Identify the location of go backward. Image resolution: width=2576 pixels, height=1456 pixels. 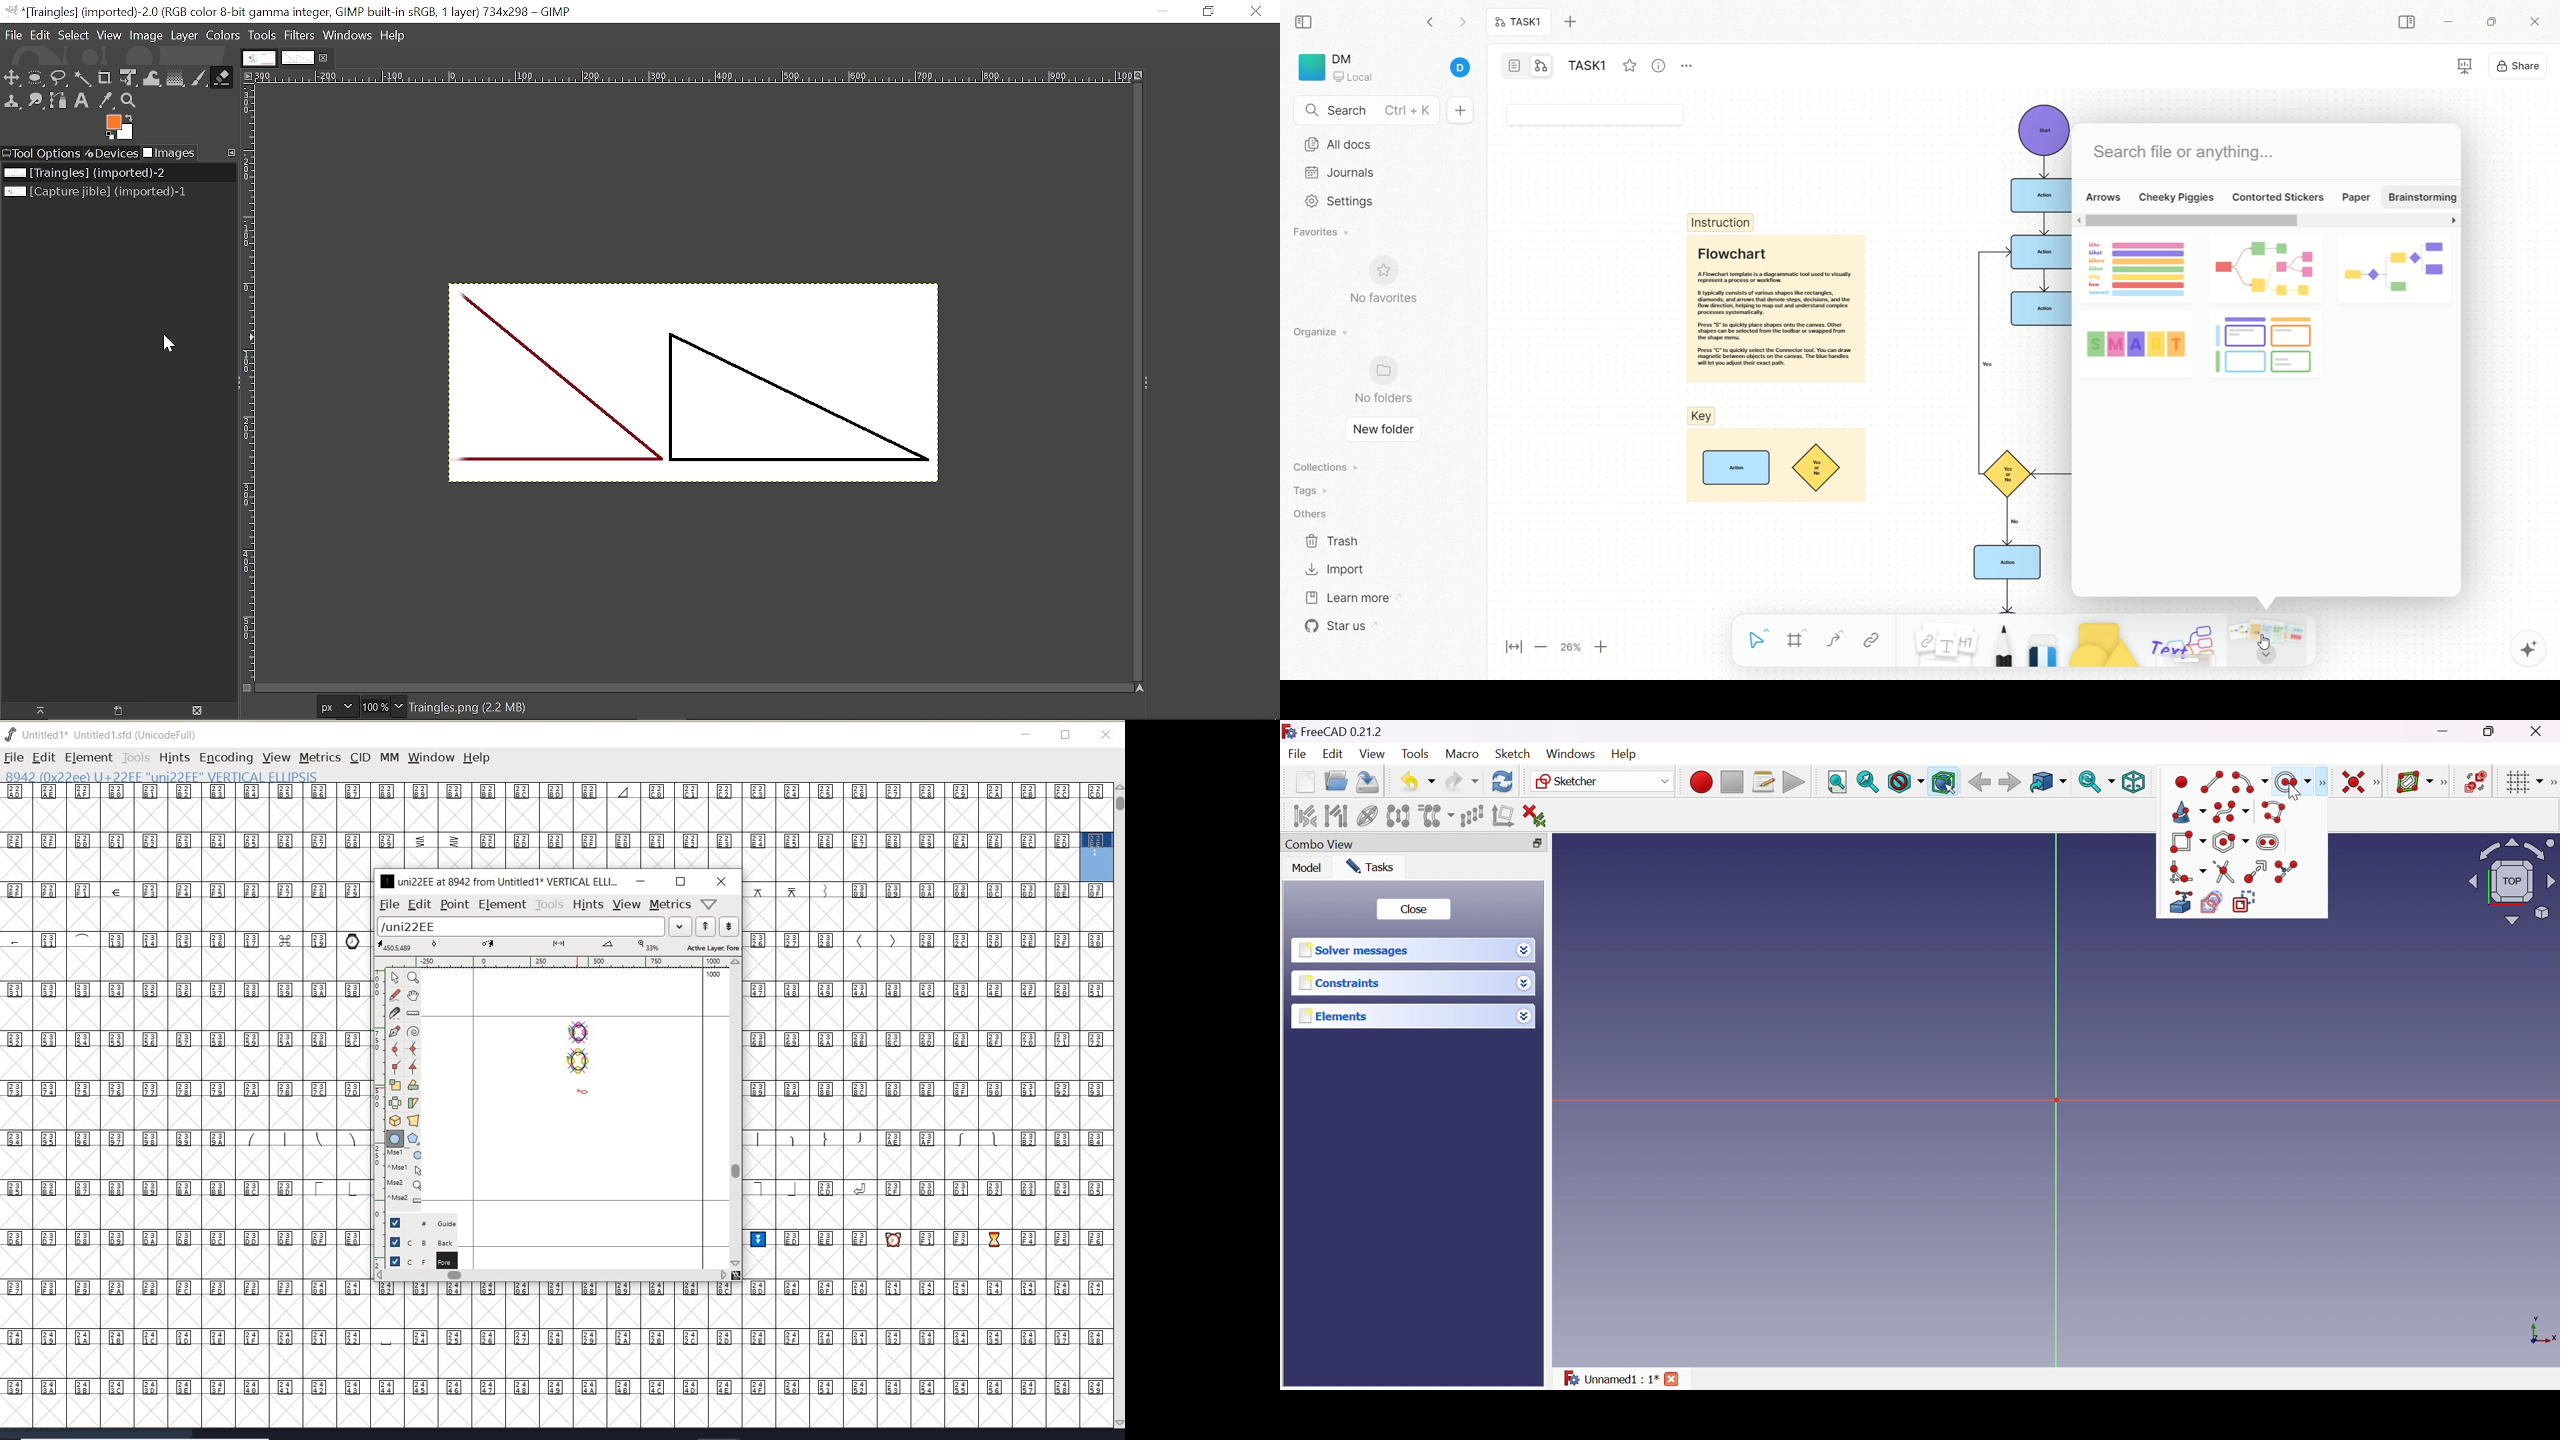
(1430, 21).